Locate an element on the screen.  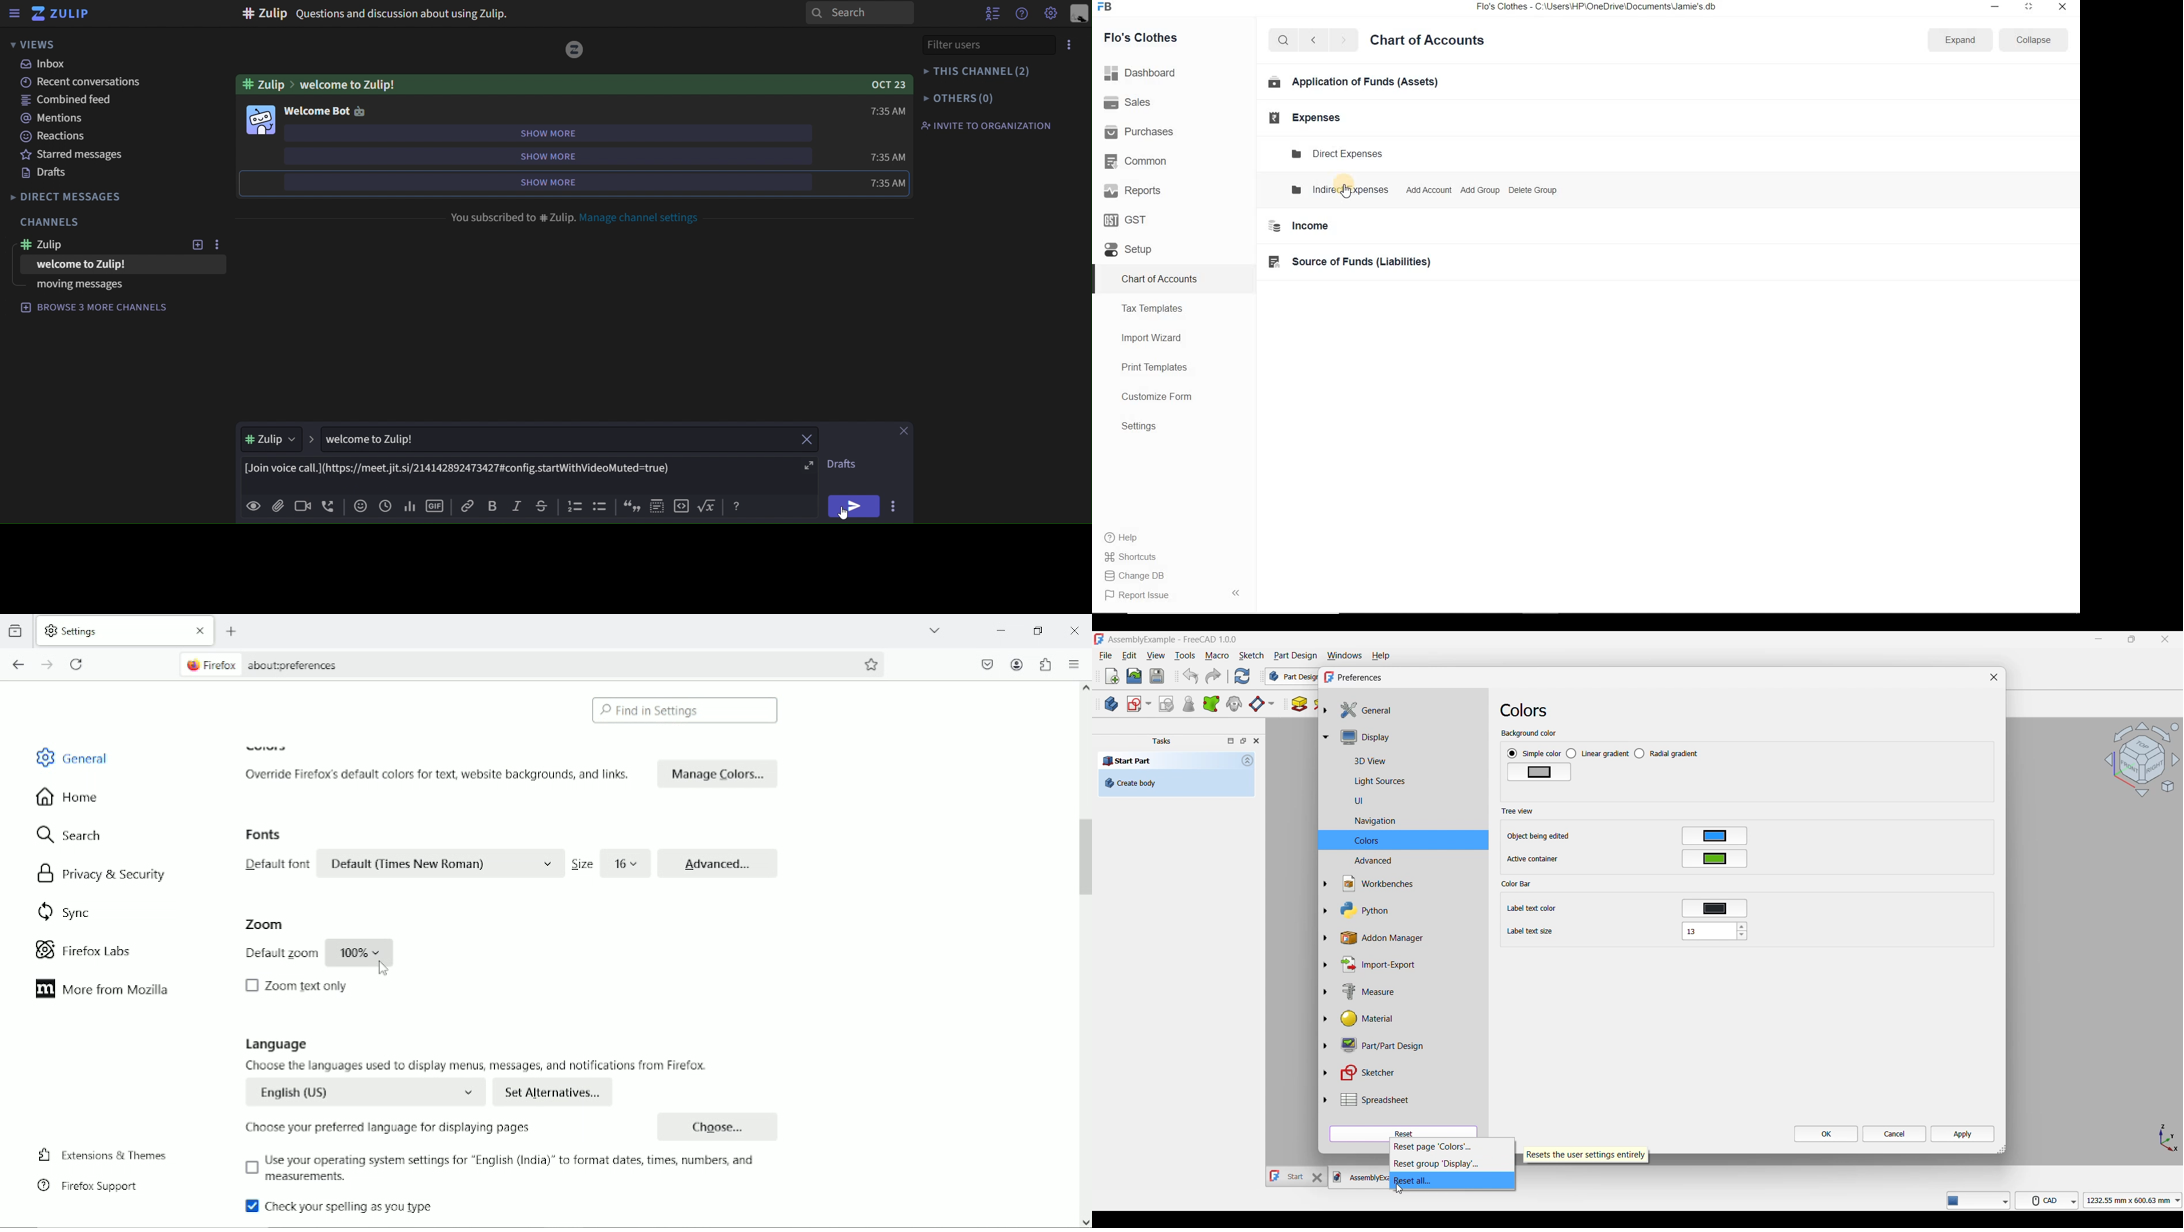
close is located at coordinates (805, 439).